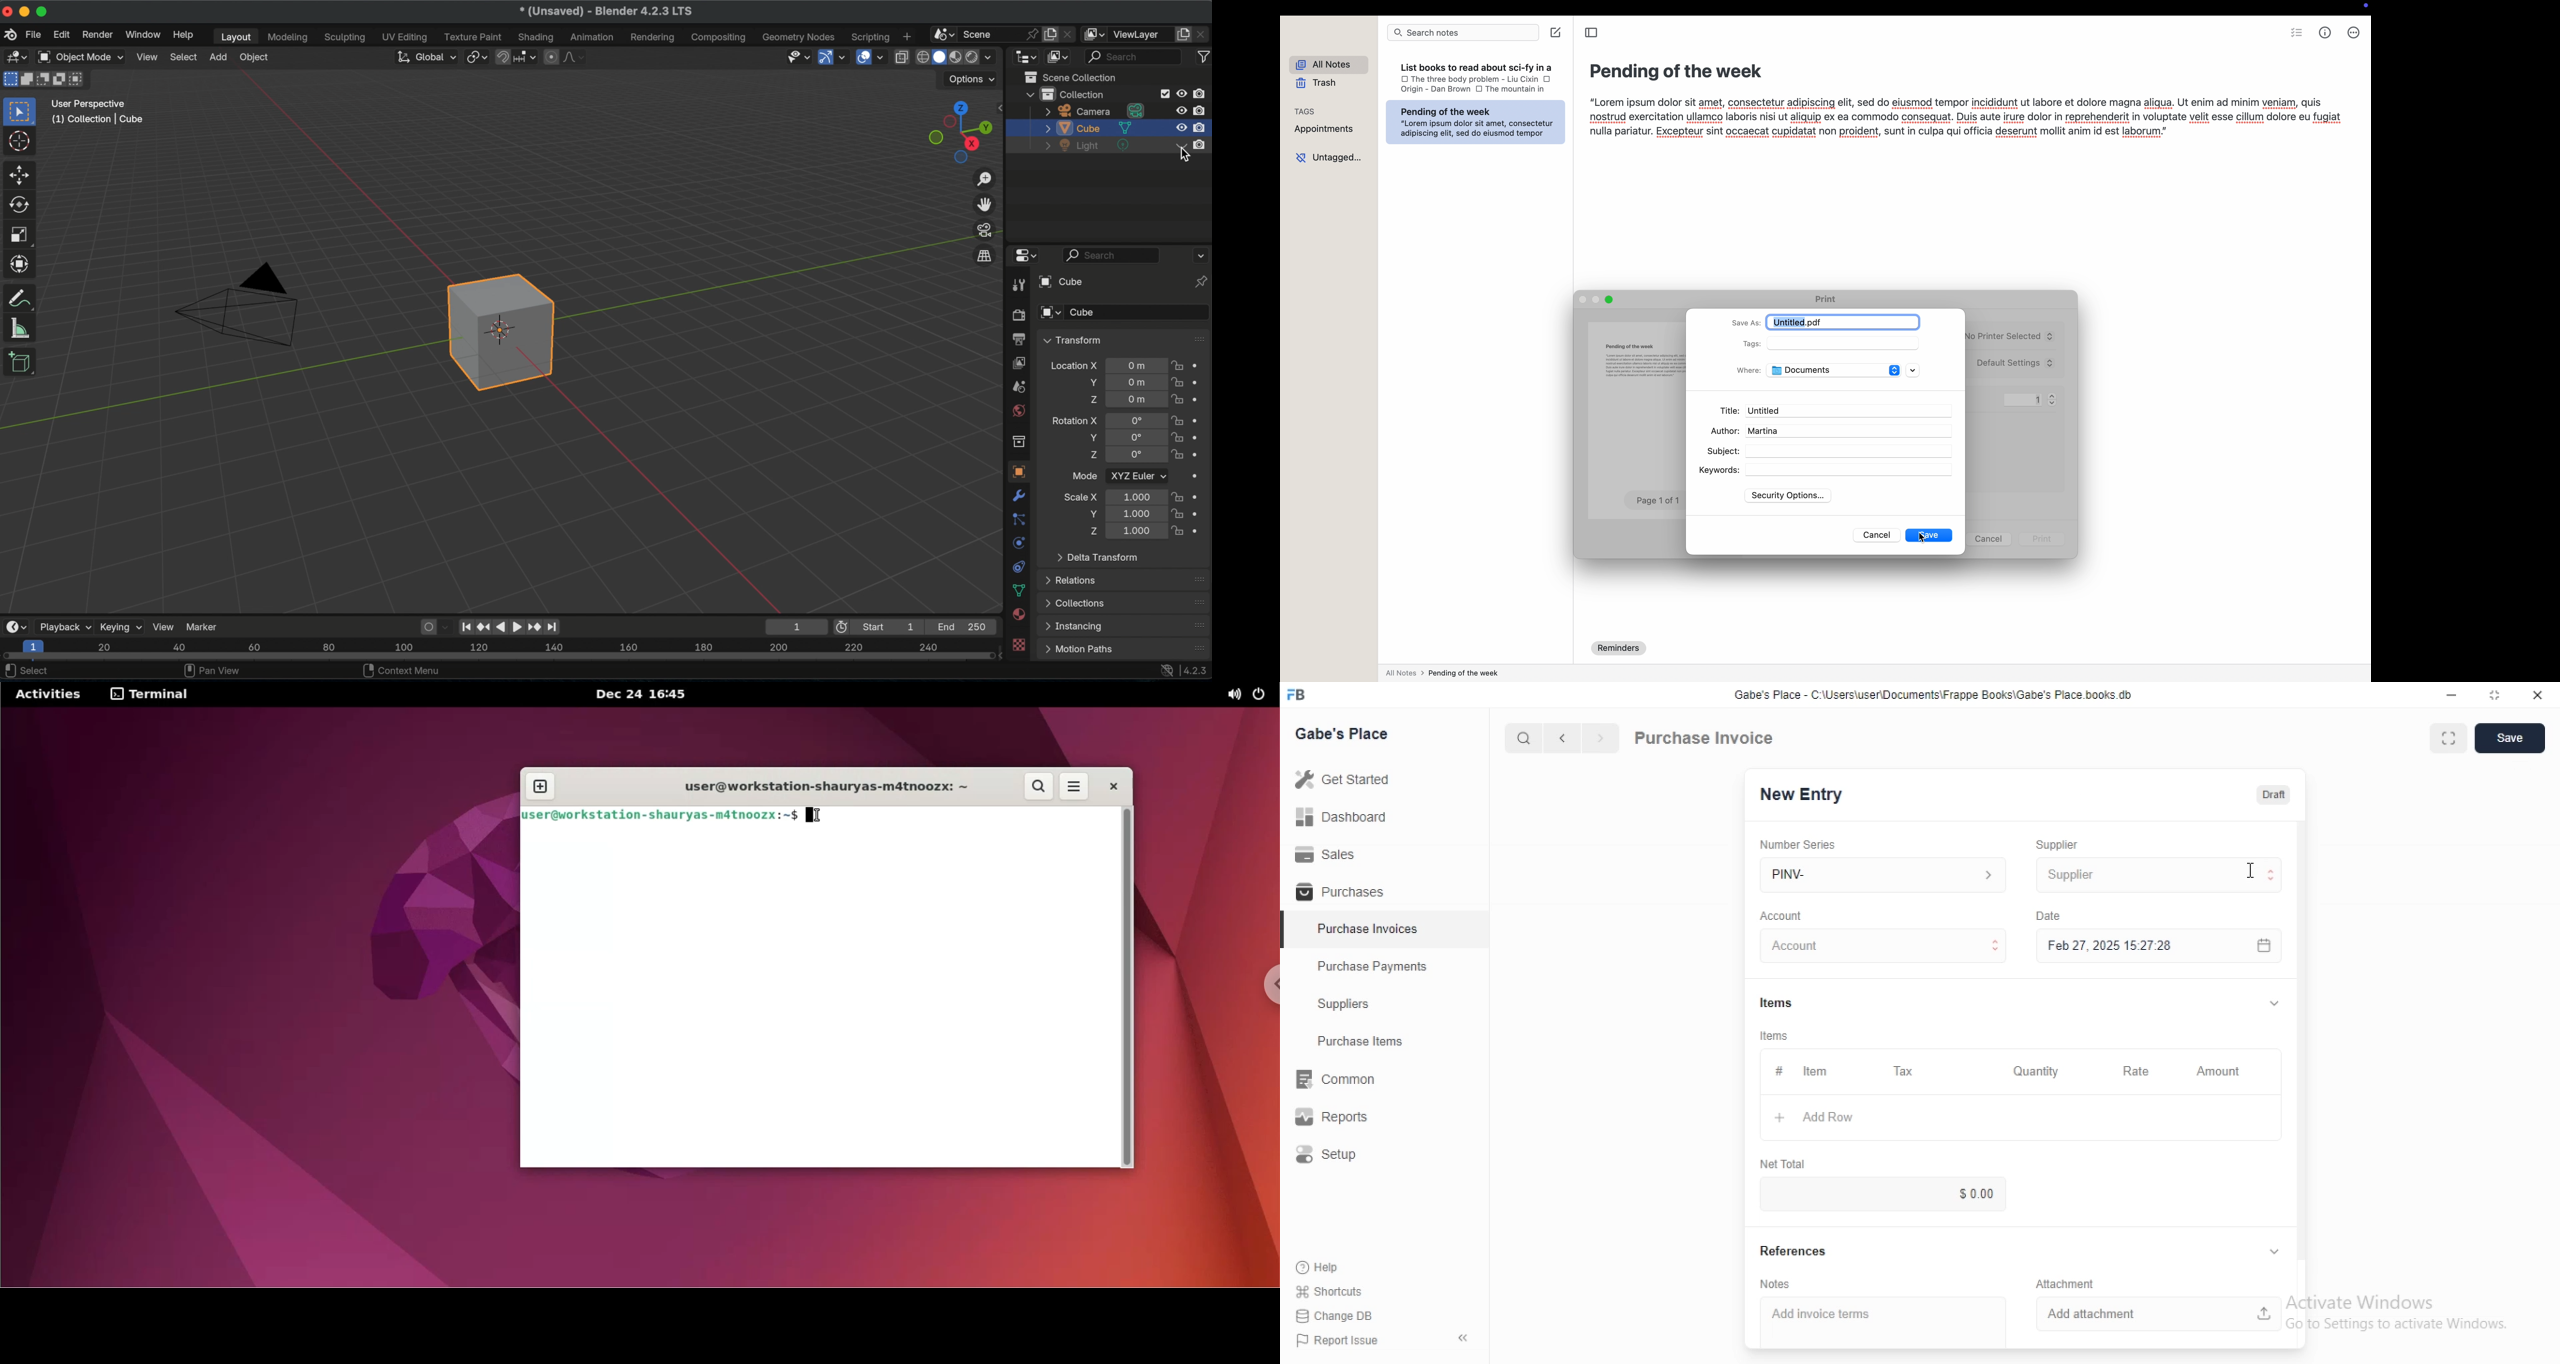 This screenshot has width=2576, height=1372. Describe the element at coordinates (1295, 694) in the screenshot. I see `Frappe Books logo` at that location.